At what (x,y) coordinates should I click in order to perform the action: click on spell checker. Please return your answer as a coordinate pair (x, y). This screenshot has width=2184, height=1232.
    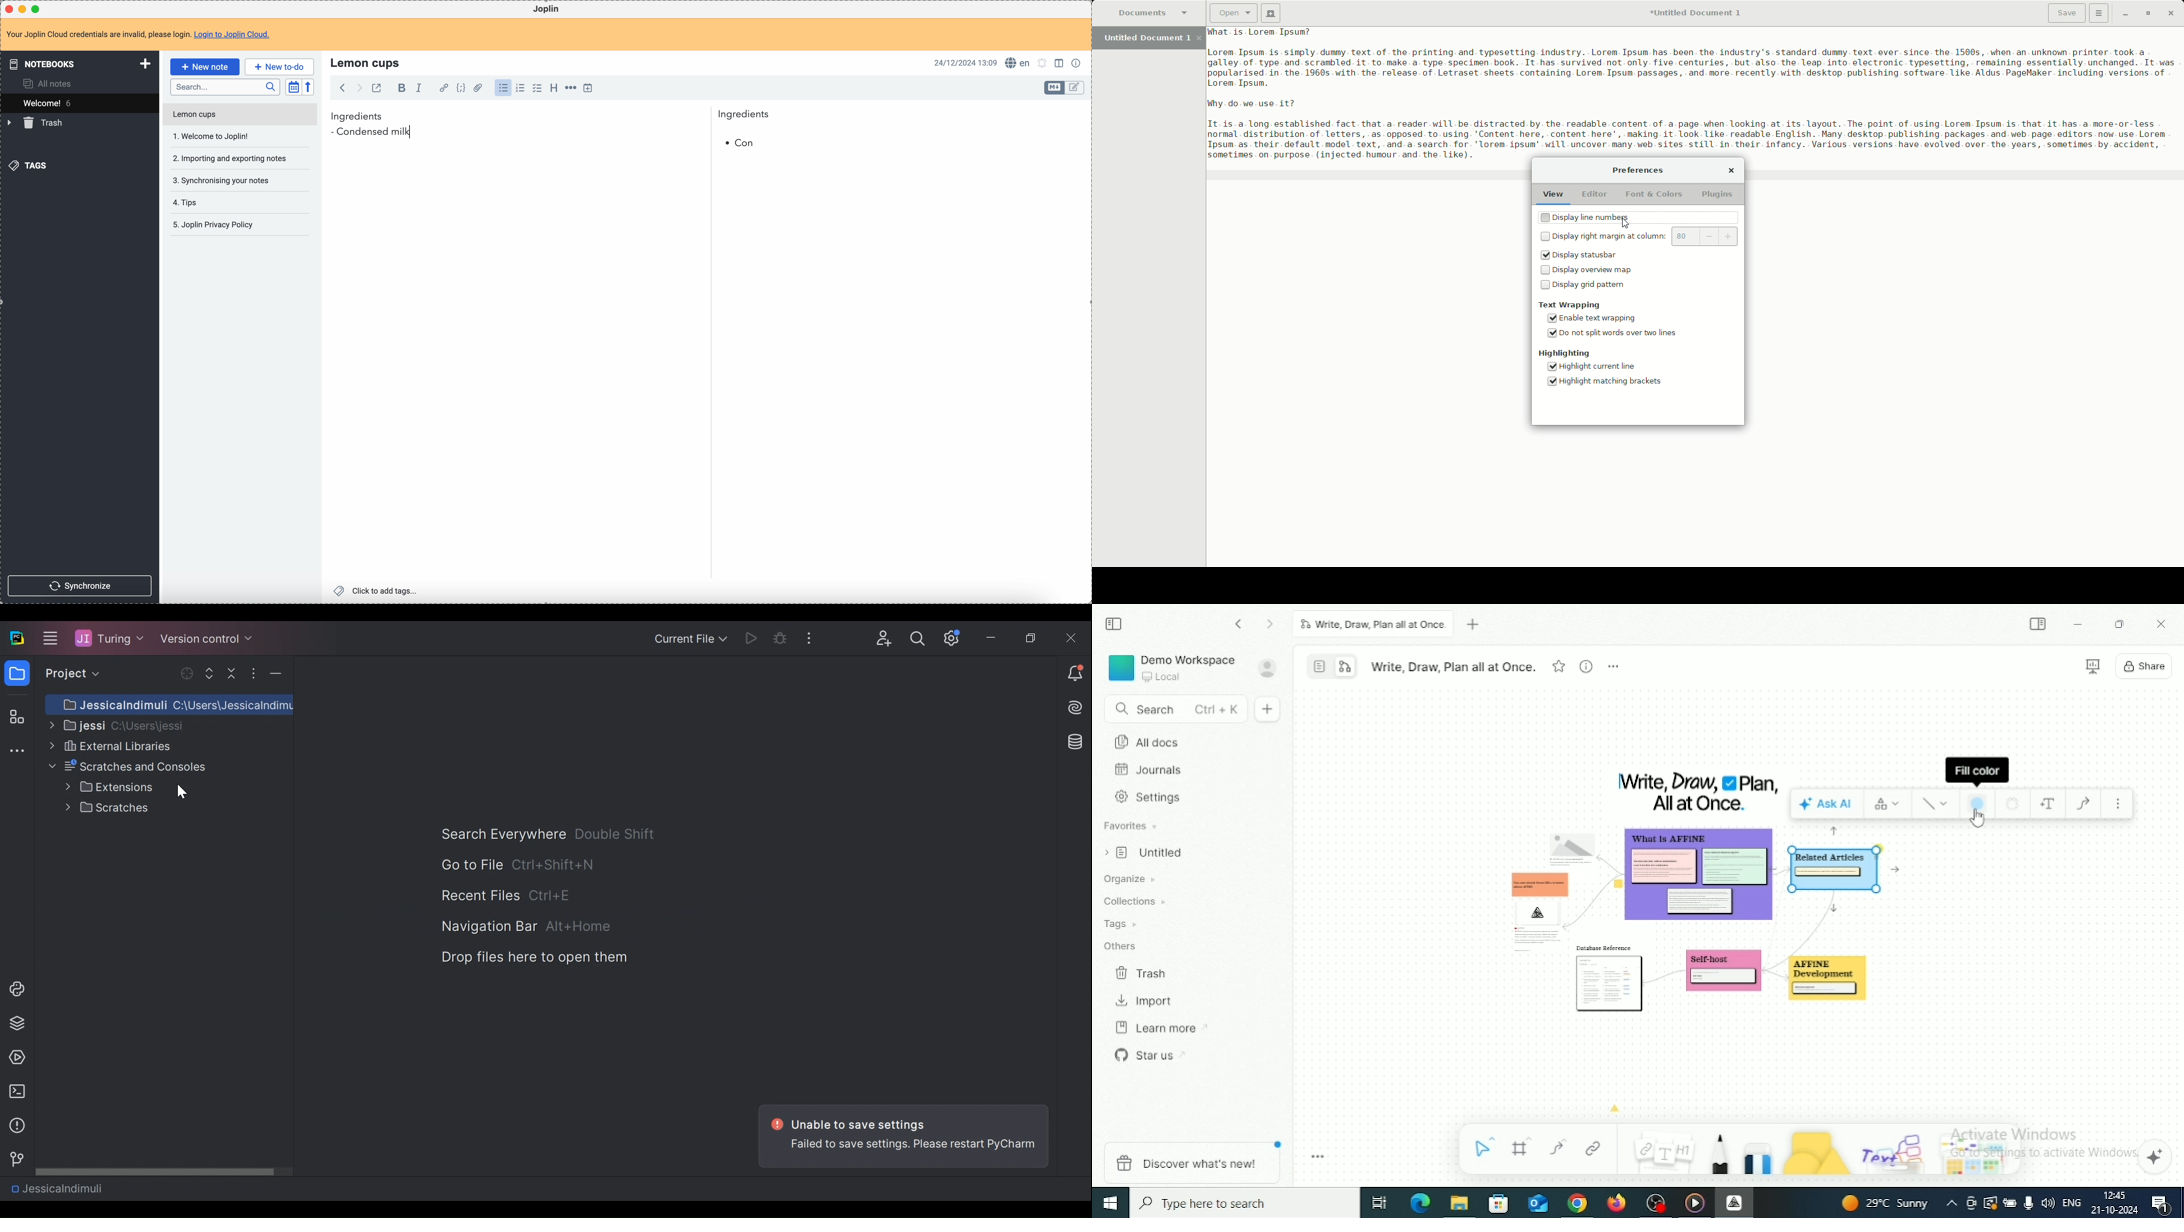
    Looking at the image, I should click on (1020, 63).